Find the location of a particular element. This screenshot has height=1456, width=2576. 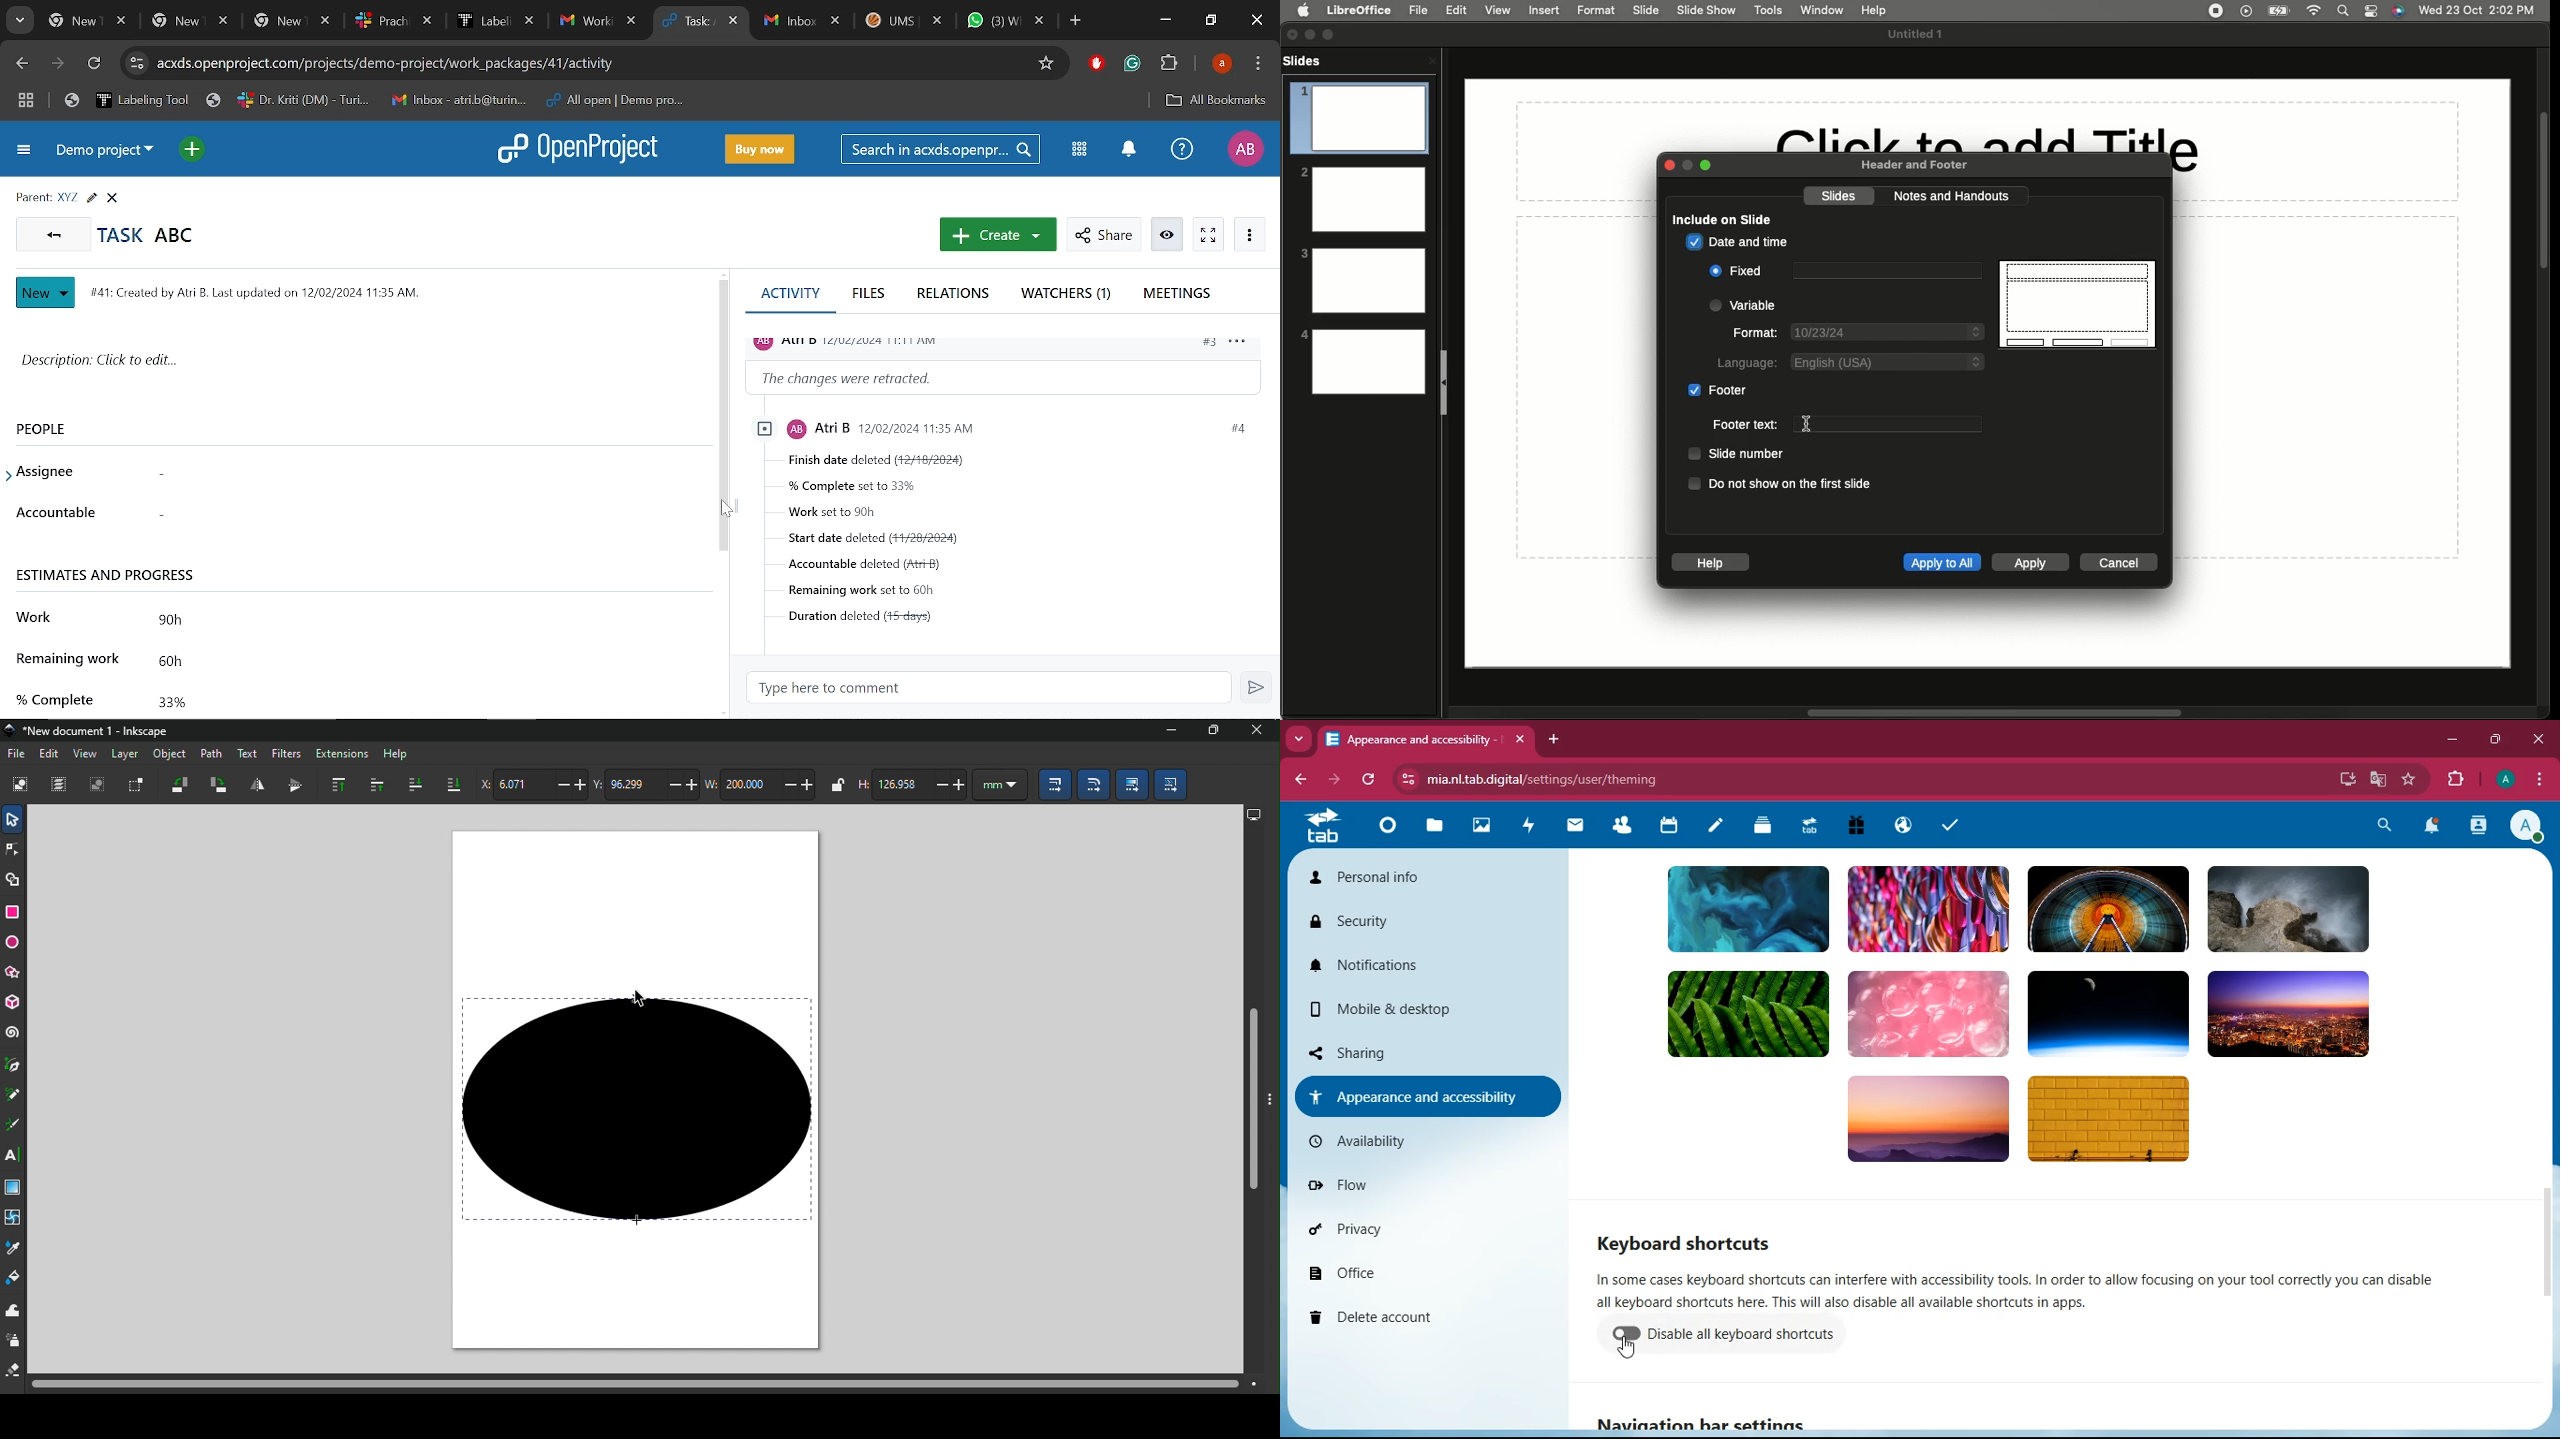

Include on slide is located at coordinates (1720, 217).